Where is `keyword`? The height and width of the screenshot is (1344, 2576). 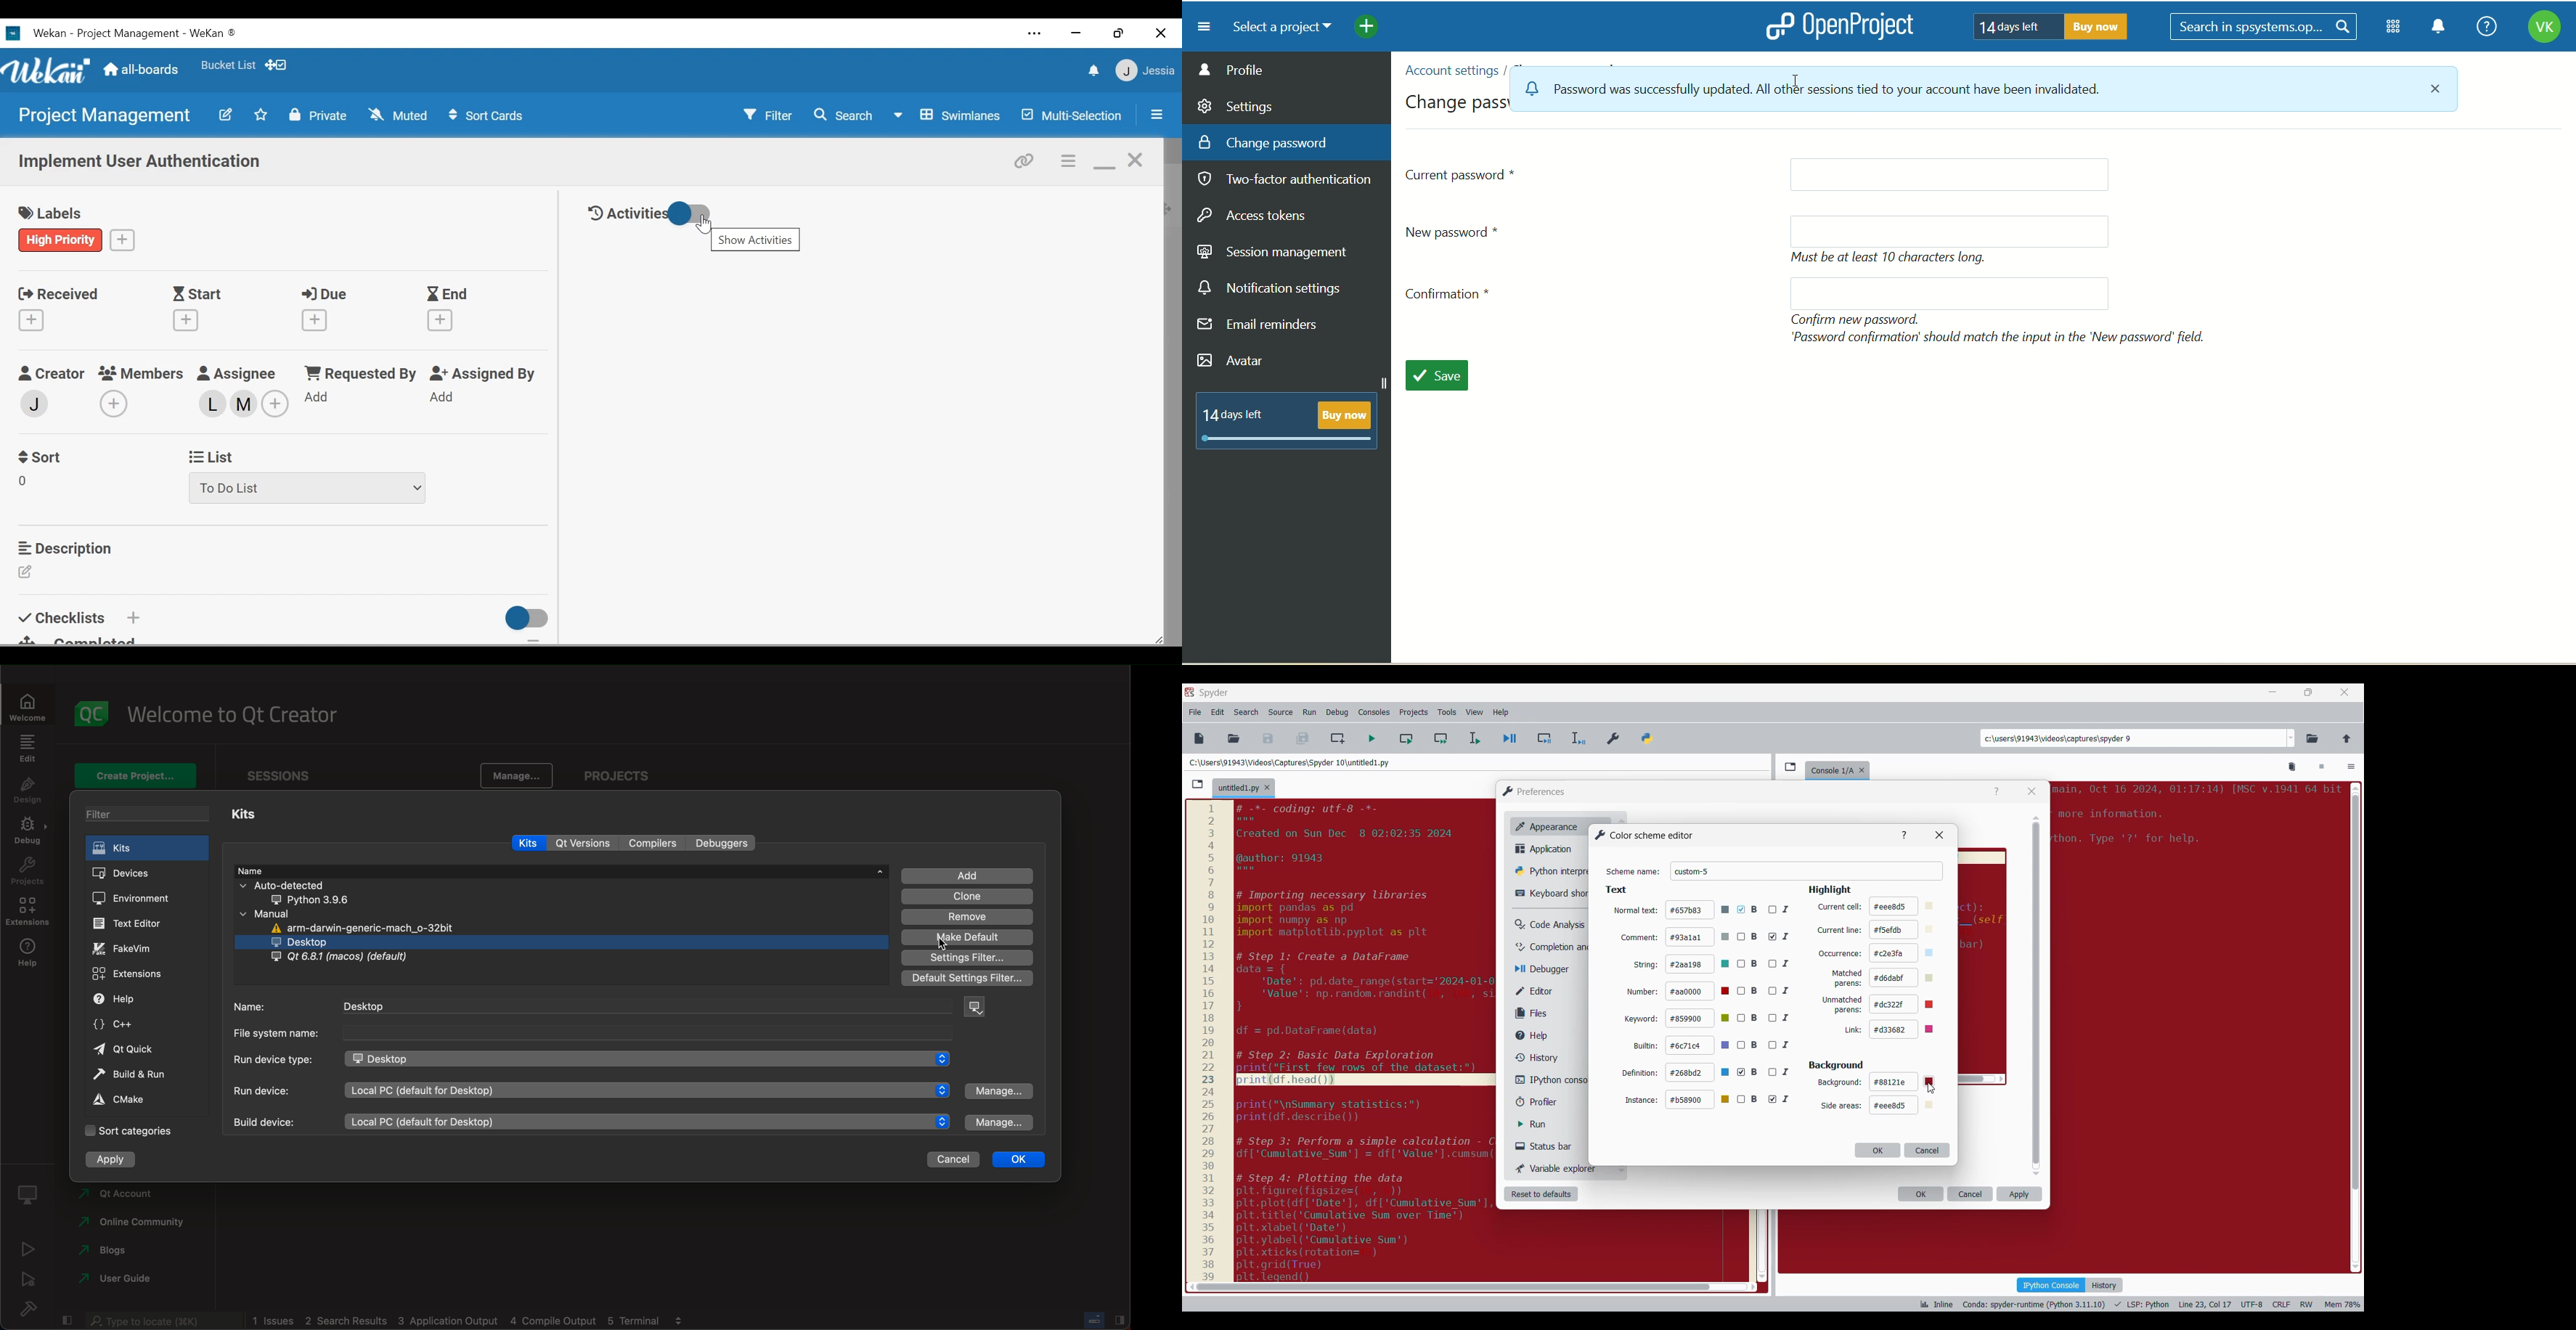 keyword is located at coordinates (1641, 1020).